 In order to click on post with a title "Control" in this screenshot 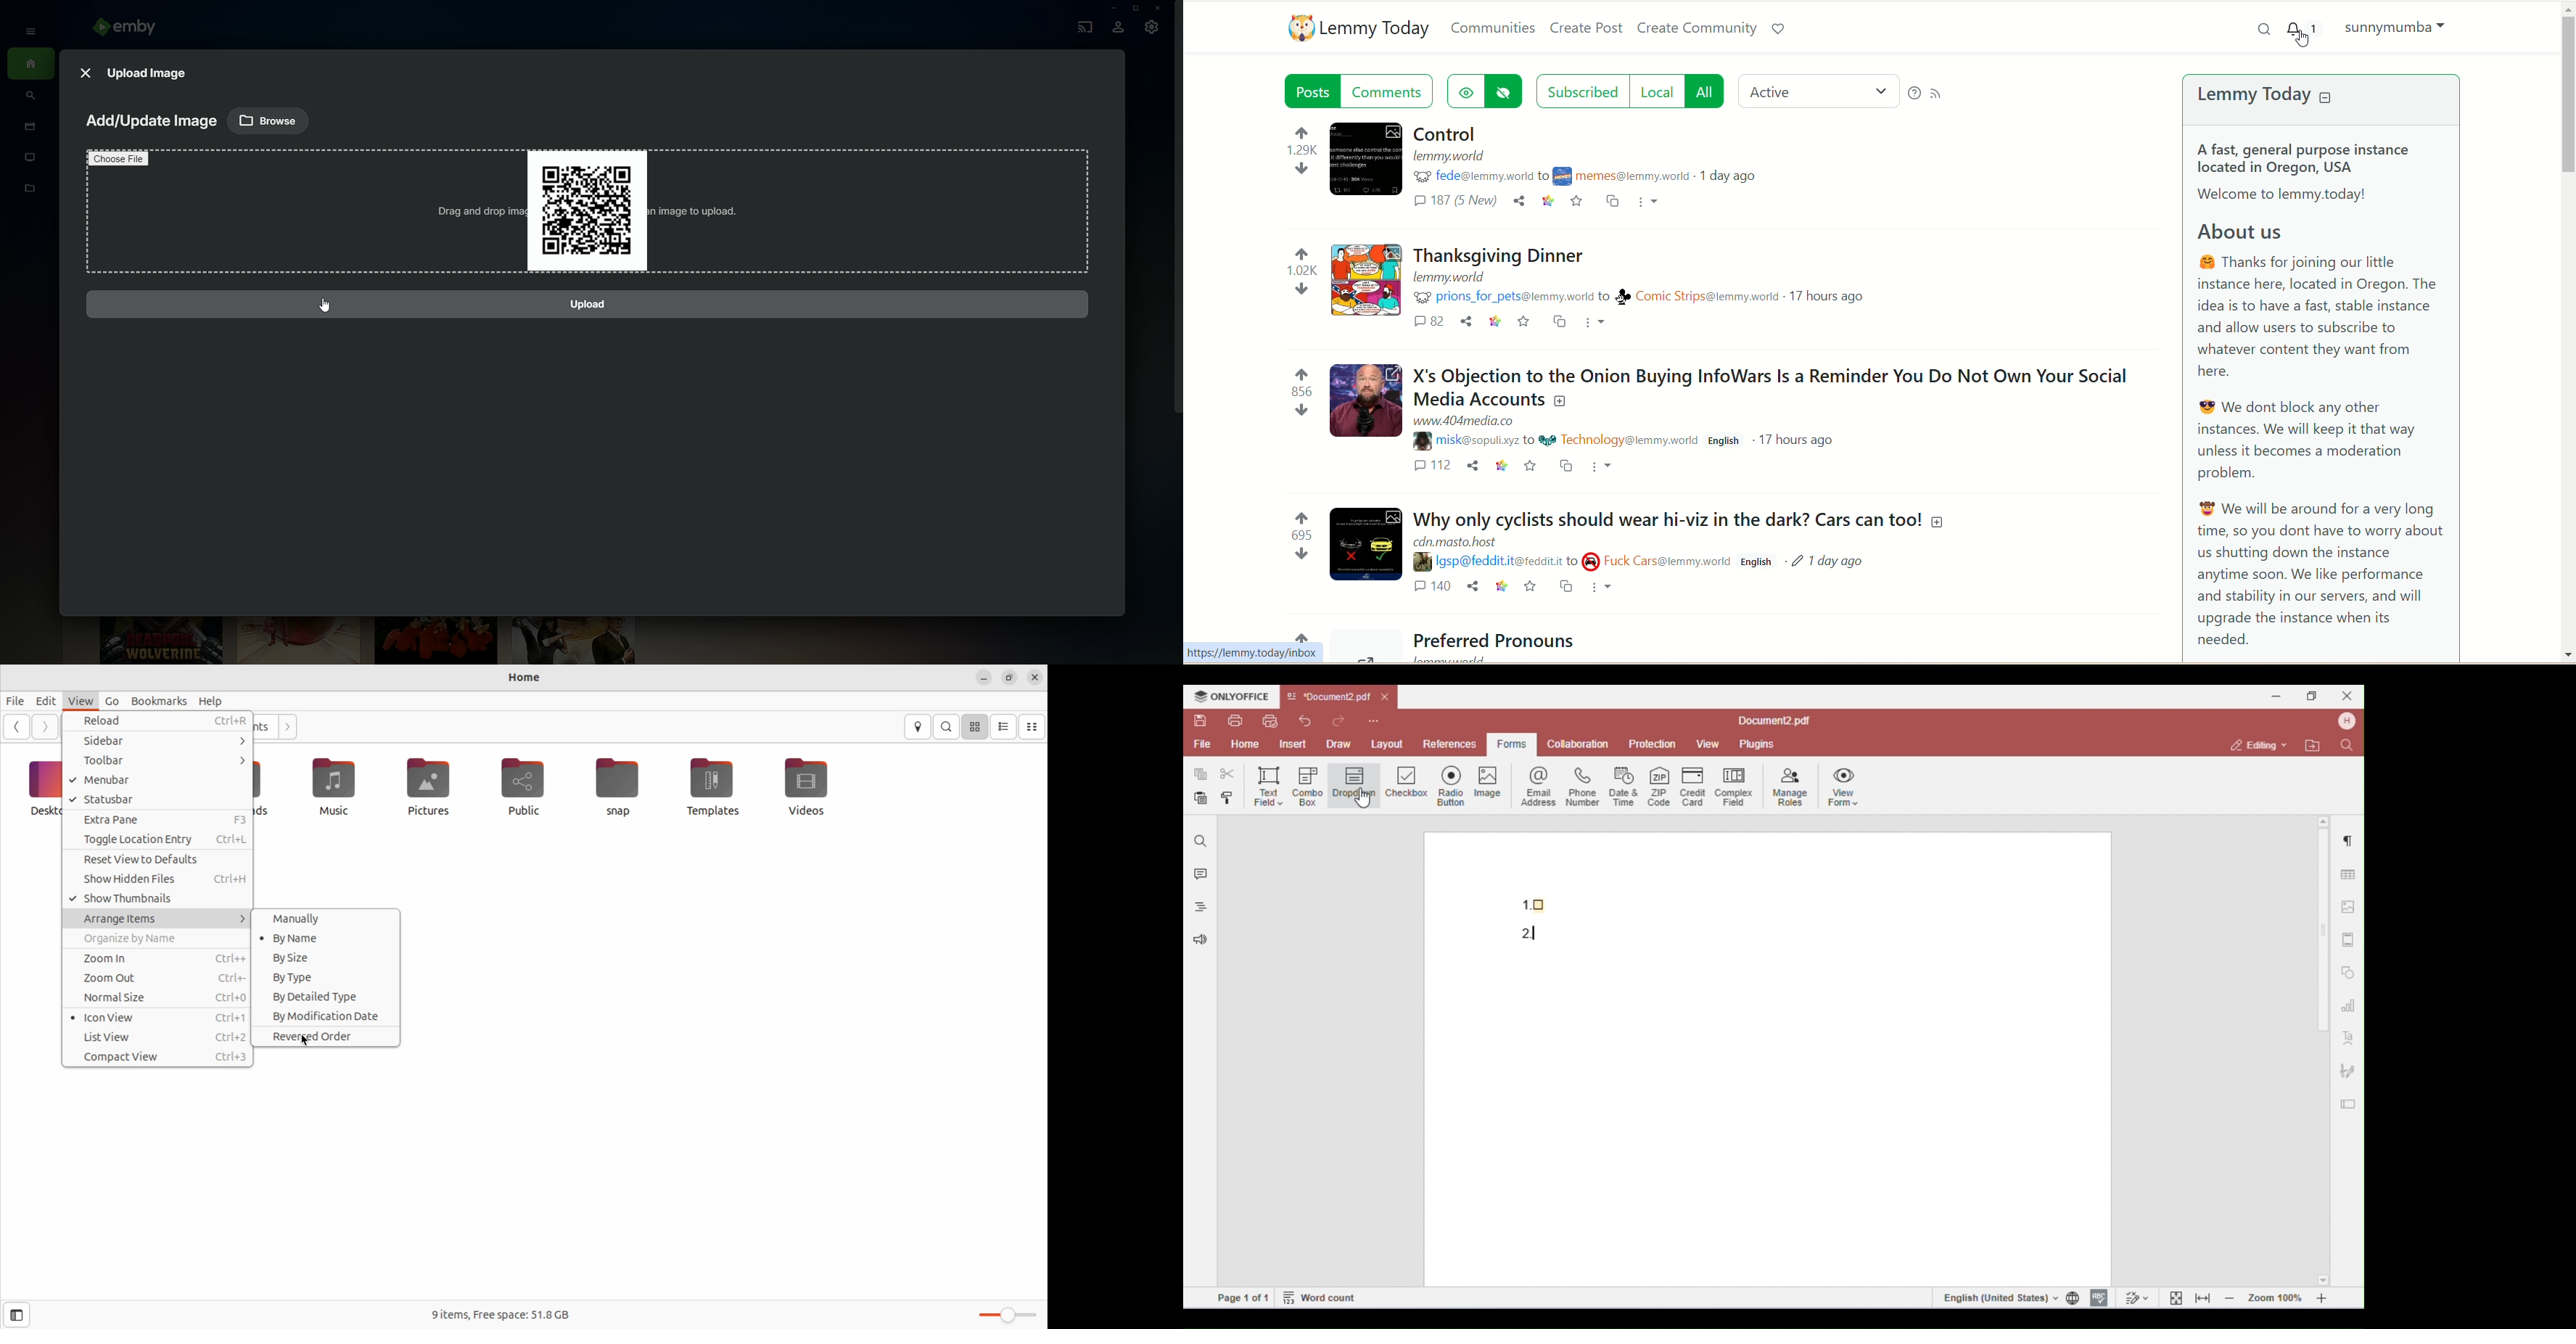, I will do `click(1507, 153)`.